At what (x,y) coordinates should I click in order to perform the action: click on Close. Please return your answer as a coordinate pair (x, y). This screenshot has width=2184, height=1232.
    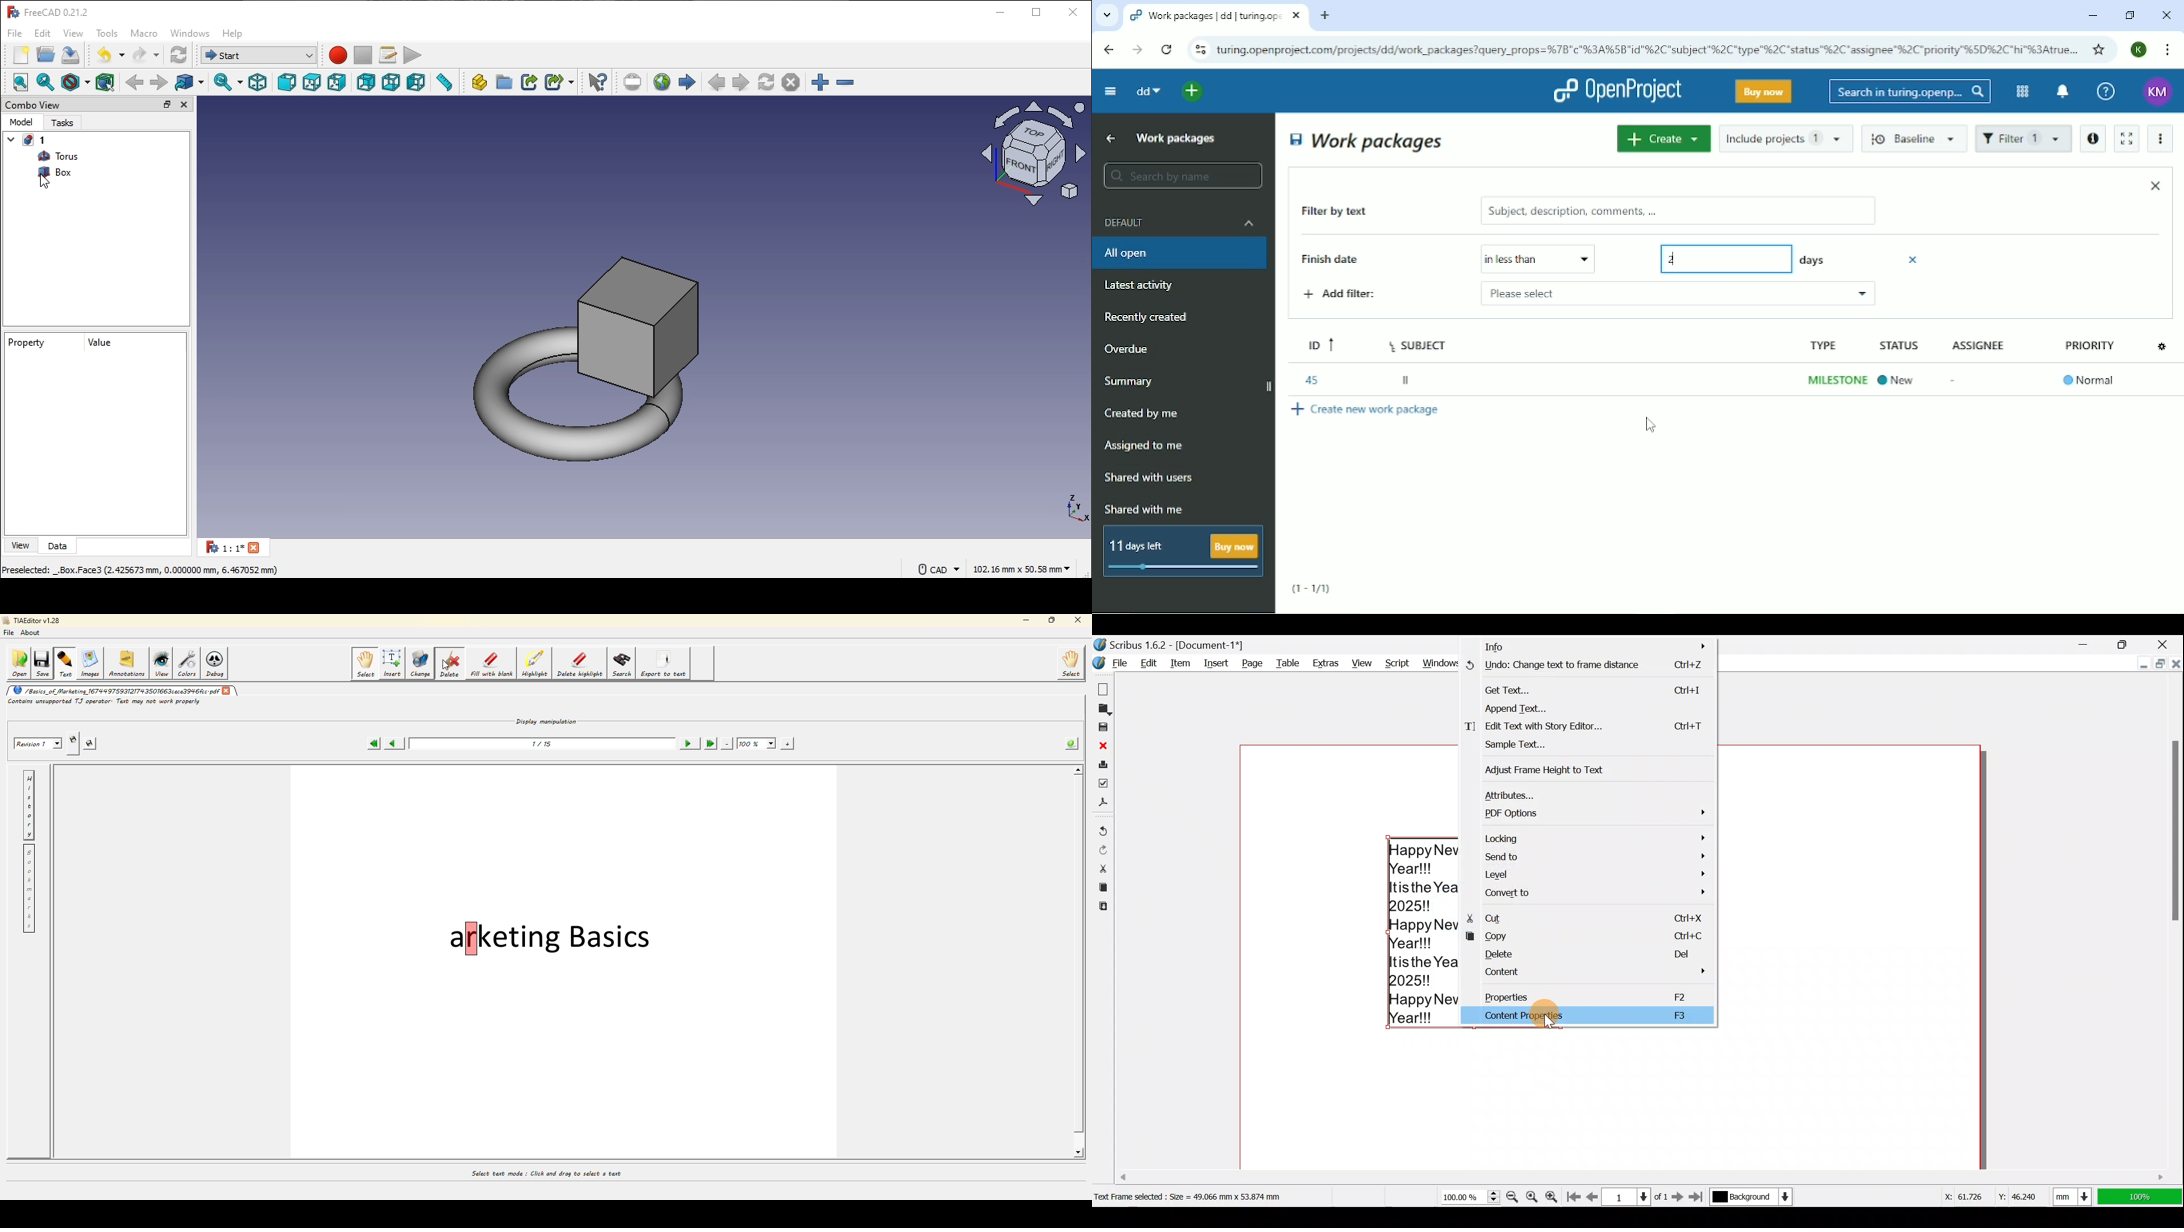
    Looking at the image, I should click on (2169, 641).